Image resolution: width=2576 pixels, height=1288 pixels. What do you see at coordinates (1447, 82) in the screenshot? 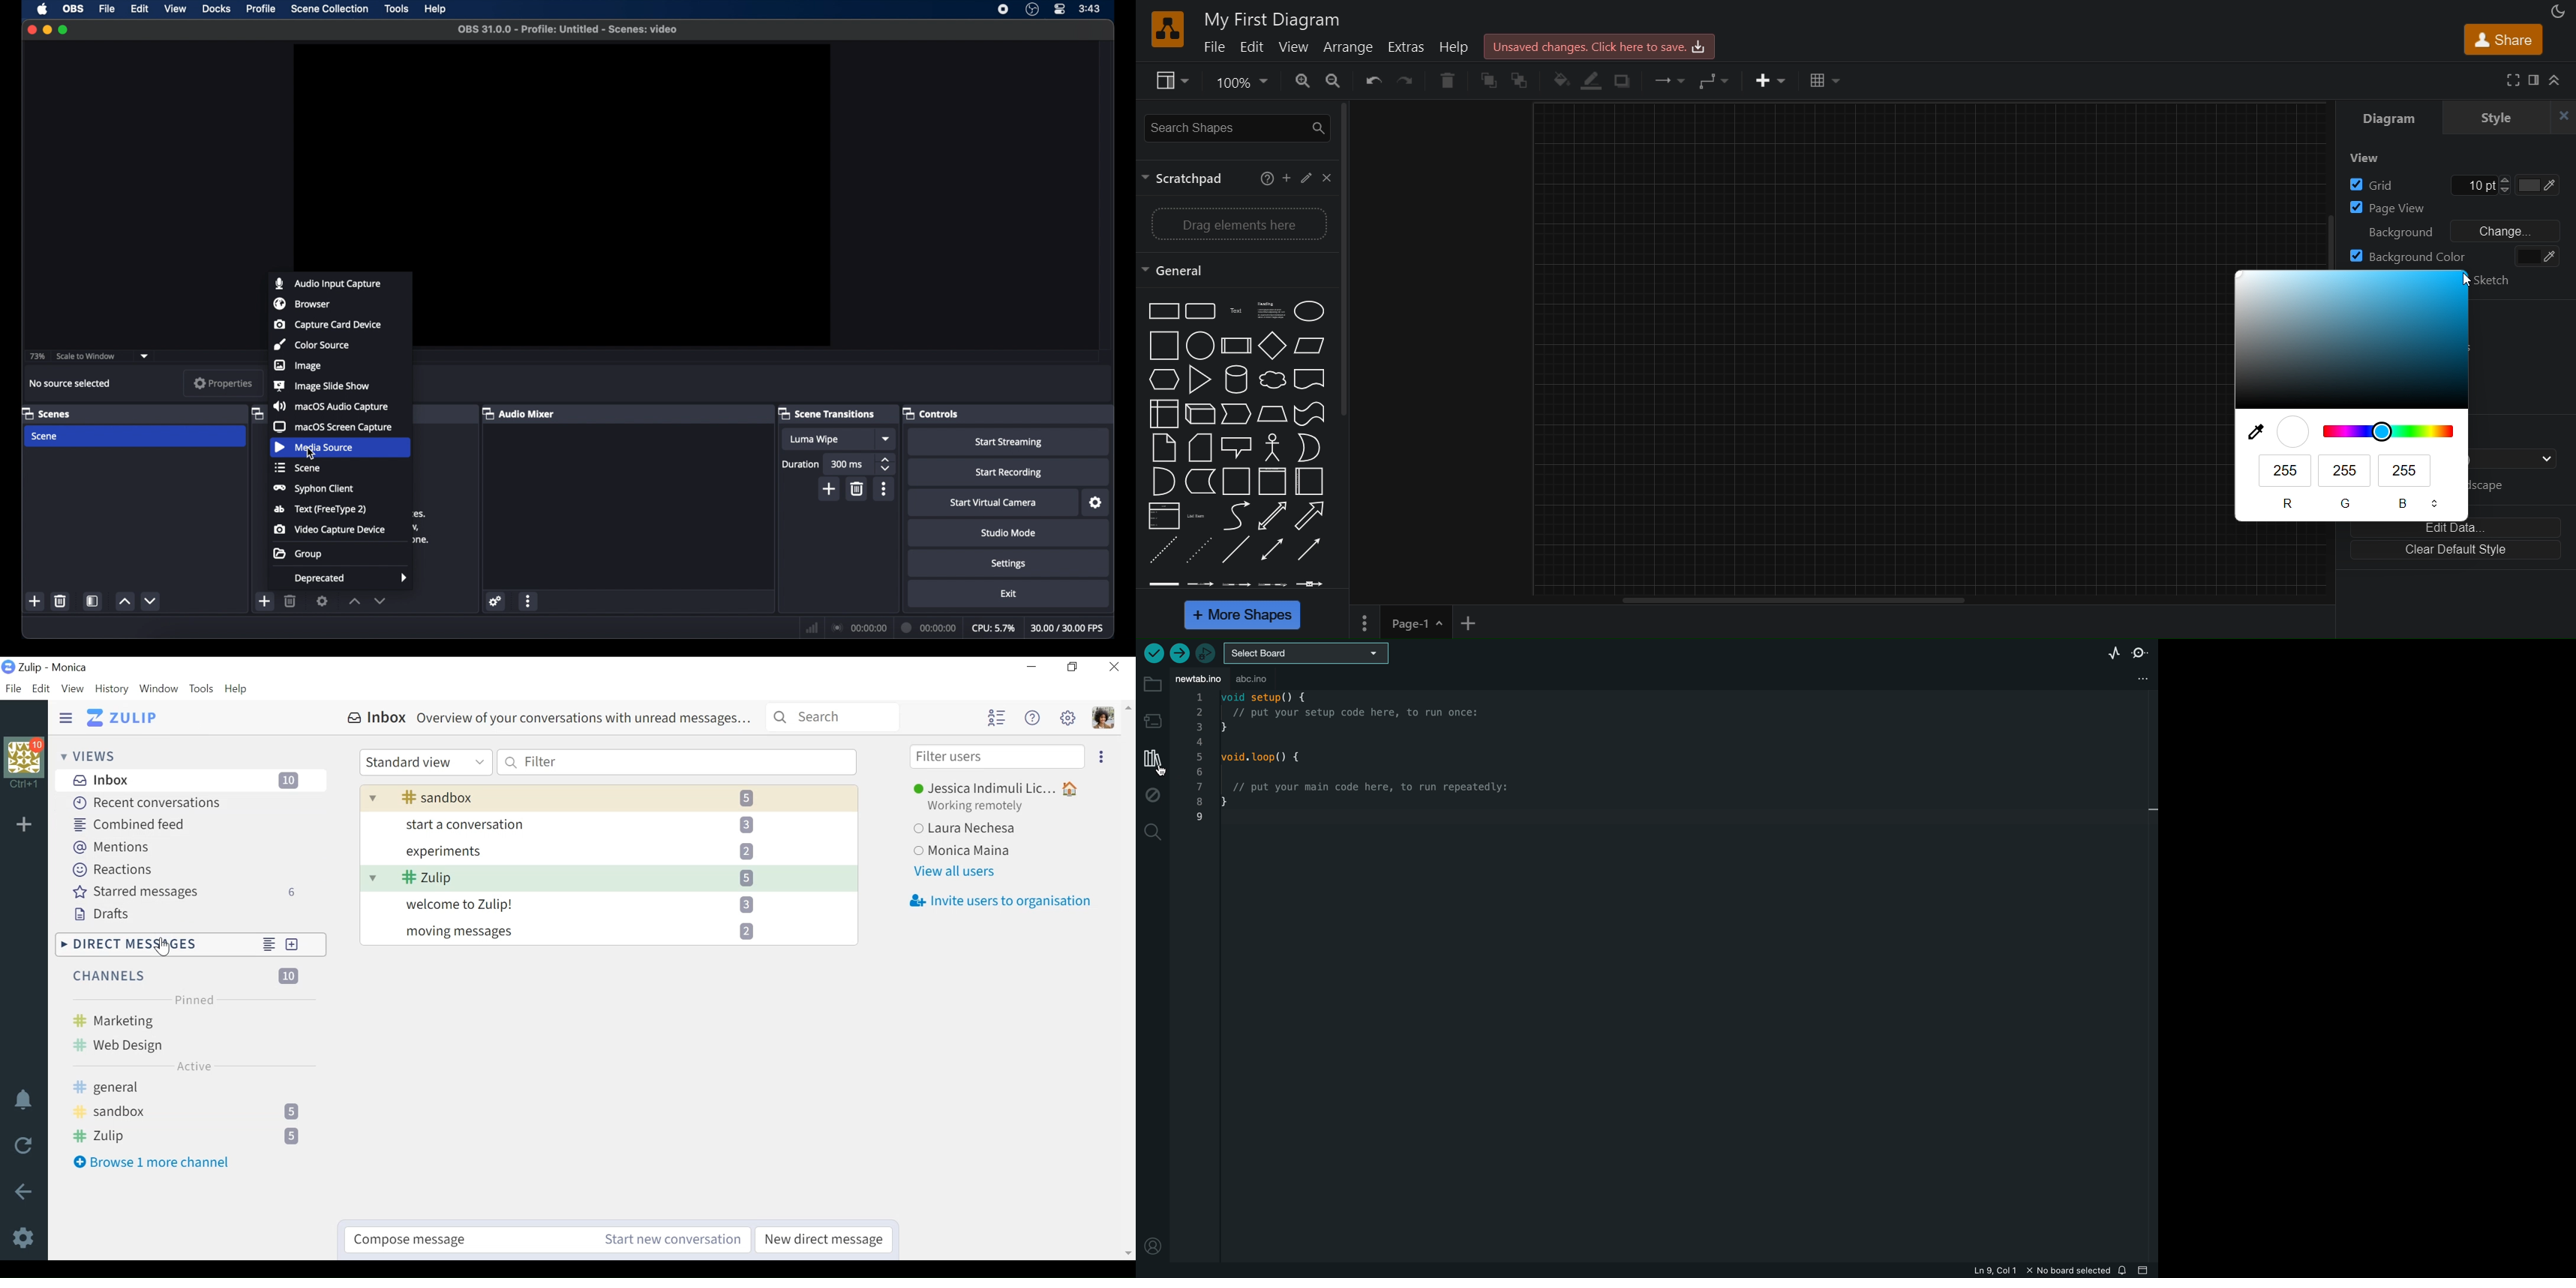
I see `delete` at bounding box center [1447, 82].